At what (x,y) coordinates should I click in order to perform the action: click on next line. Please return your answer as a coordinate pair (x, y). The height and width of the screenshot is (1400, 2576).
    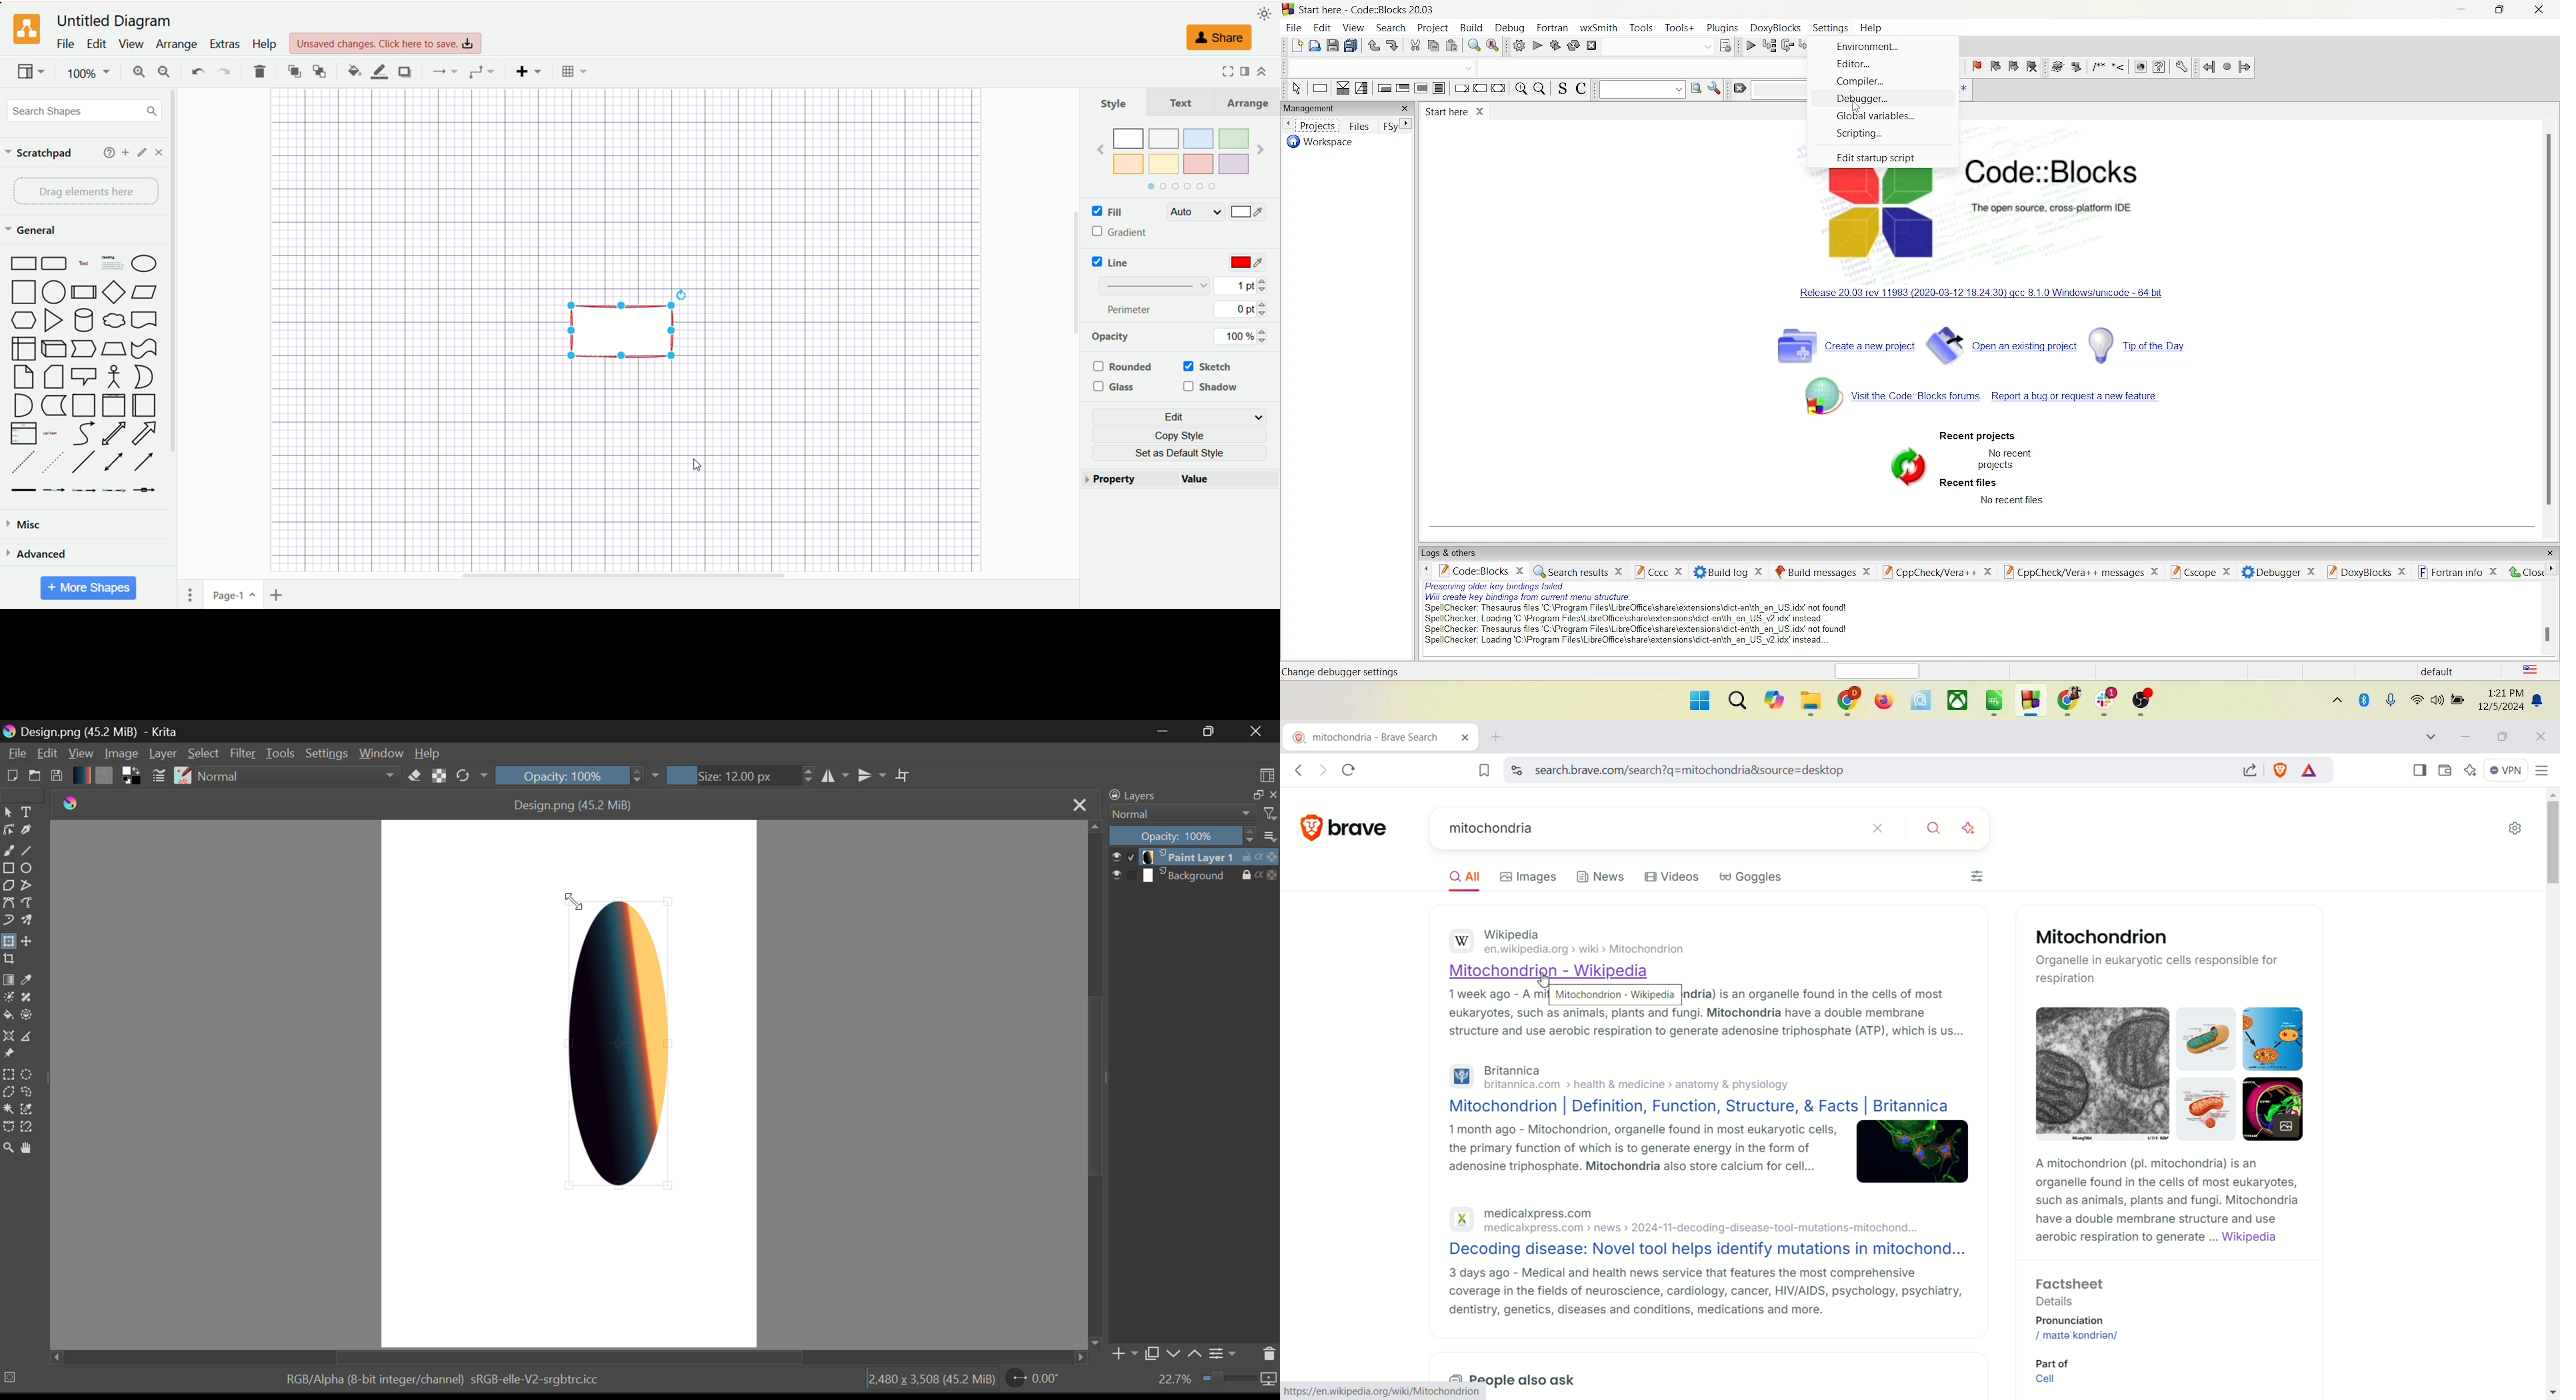
    Looking at the image, I should click on (1788, 46).